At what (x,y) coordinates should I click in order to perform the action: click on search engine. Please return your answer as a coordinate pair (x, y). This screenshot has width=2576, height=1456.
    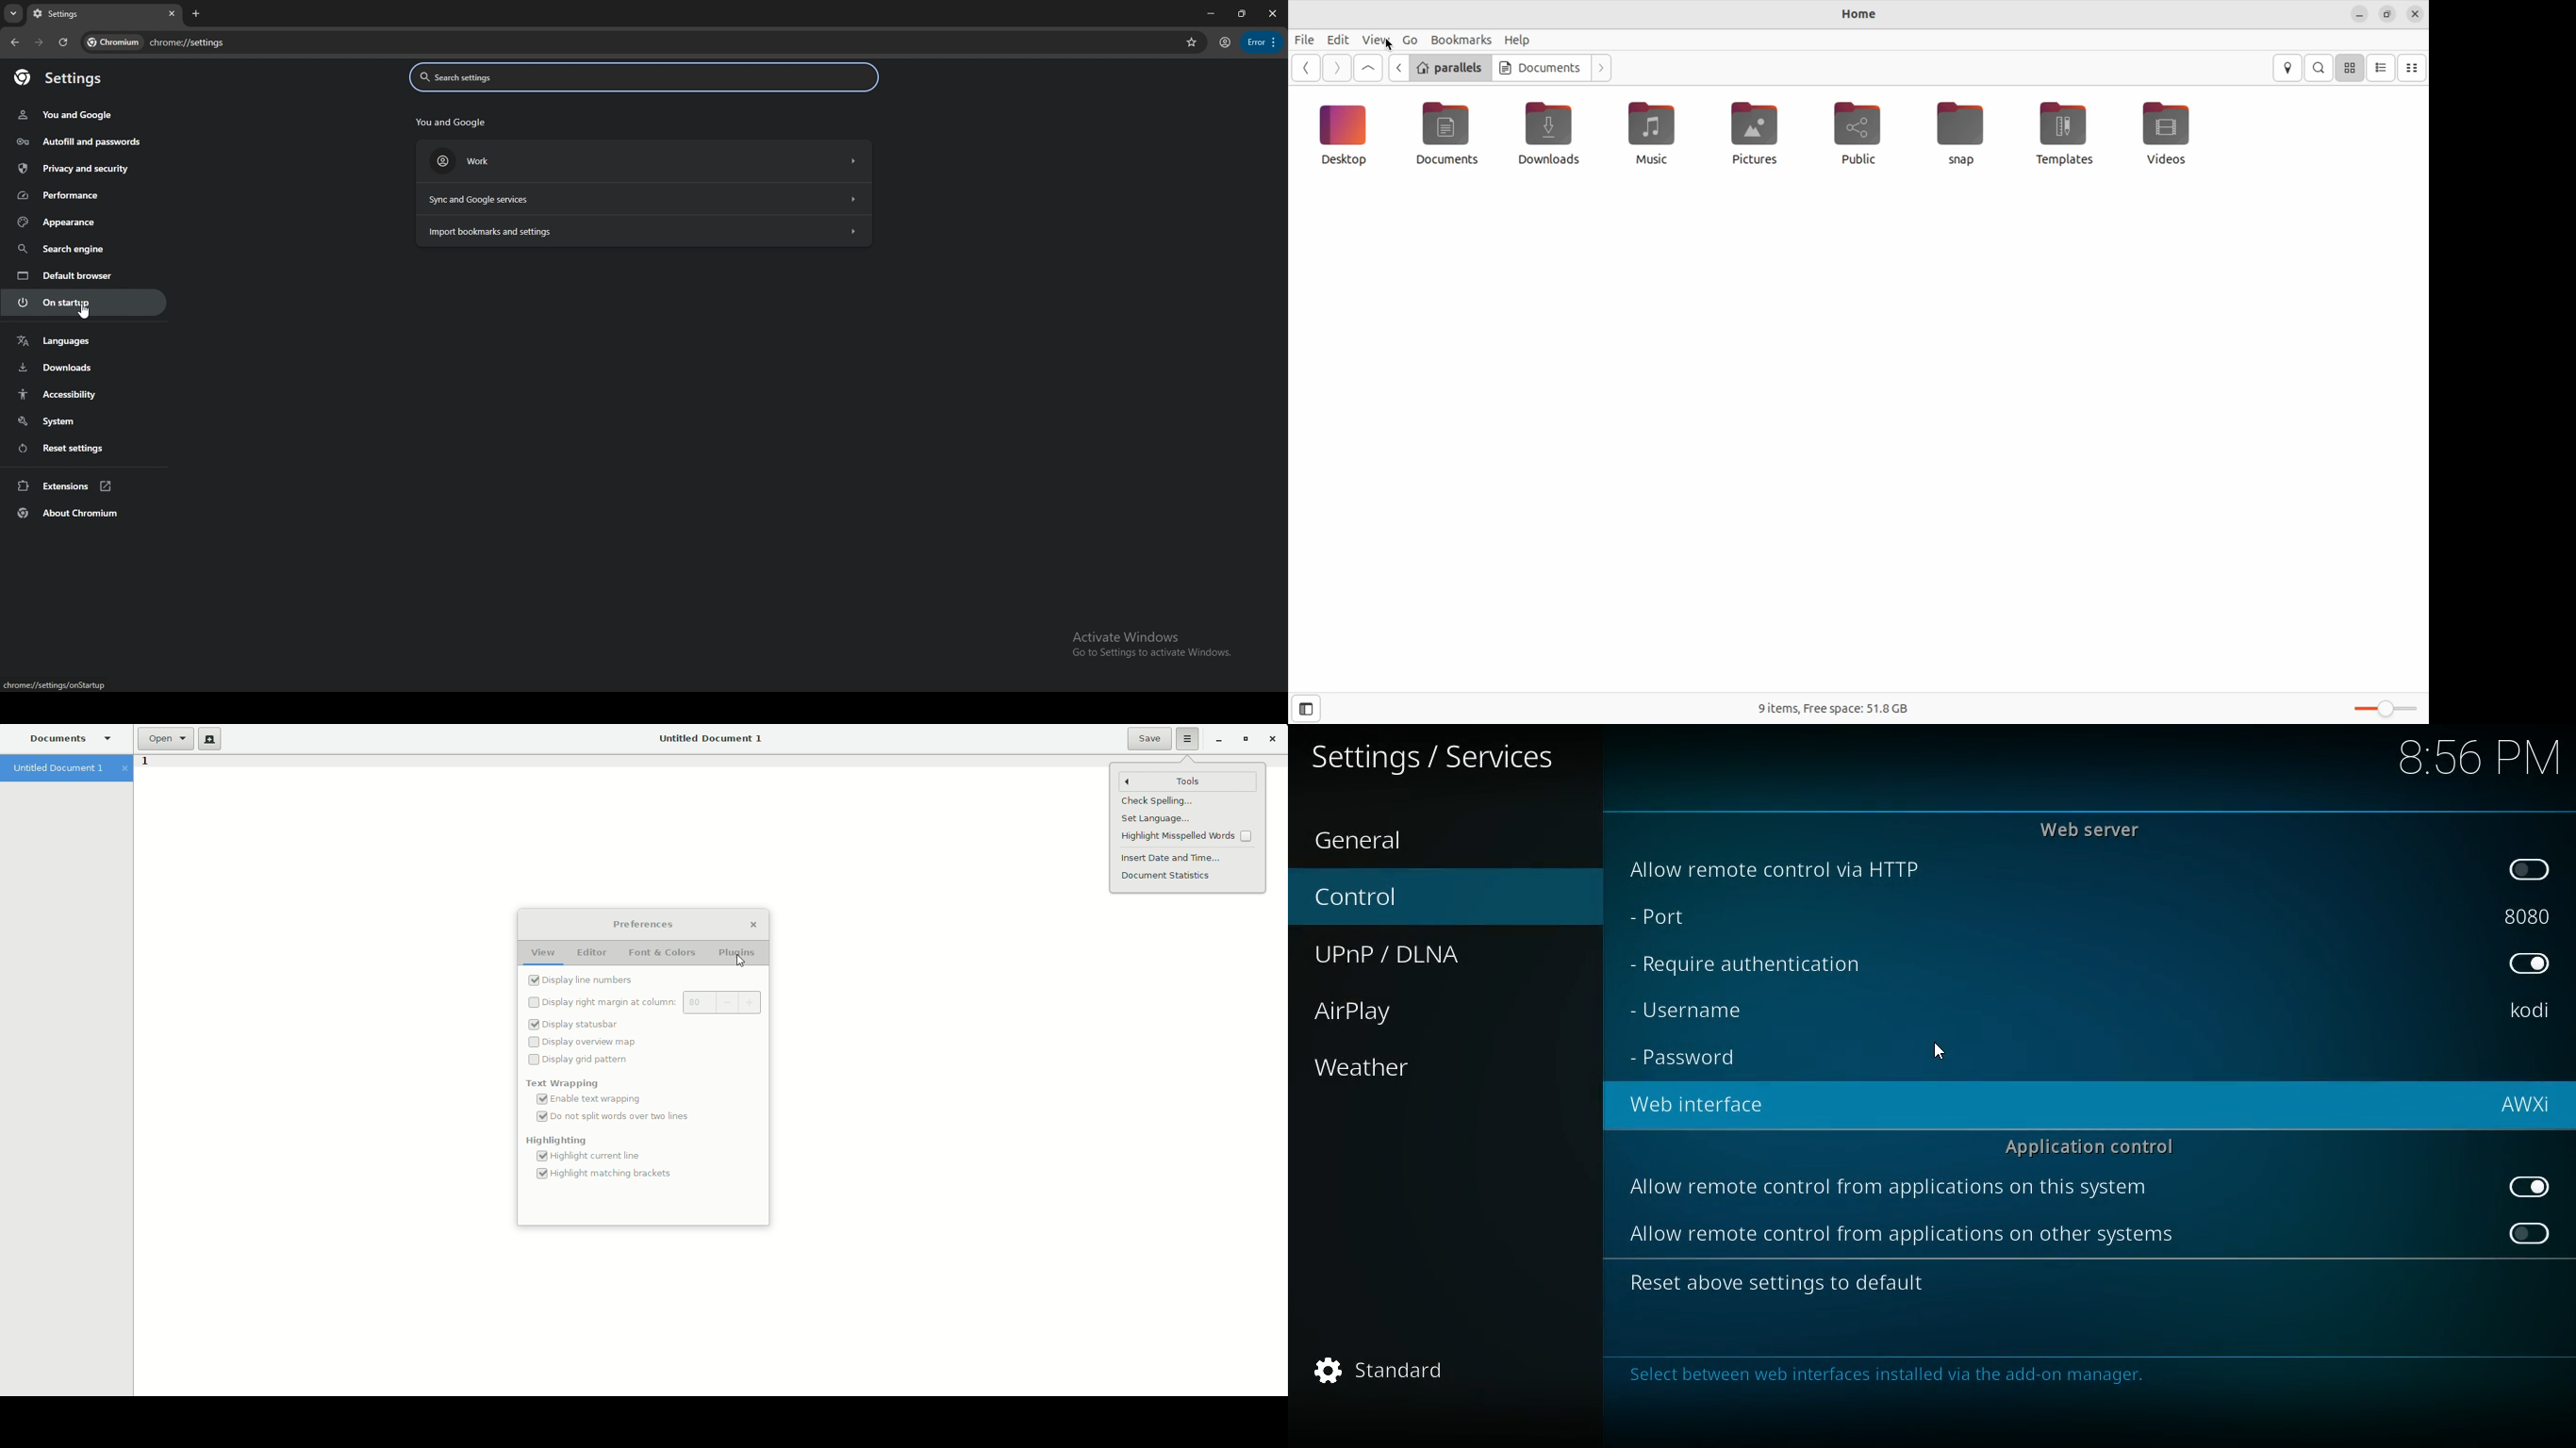
    Looking at the image, I should click on (83, 248).